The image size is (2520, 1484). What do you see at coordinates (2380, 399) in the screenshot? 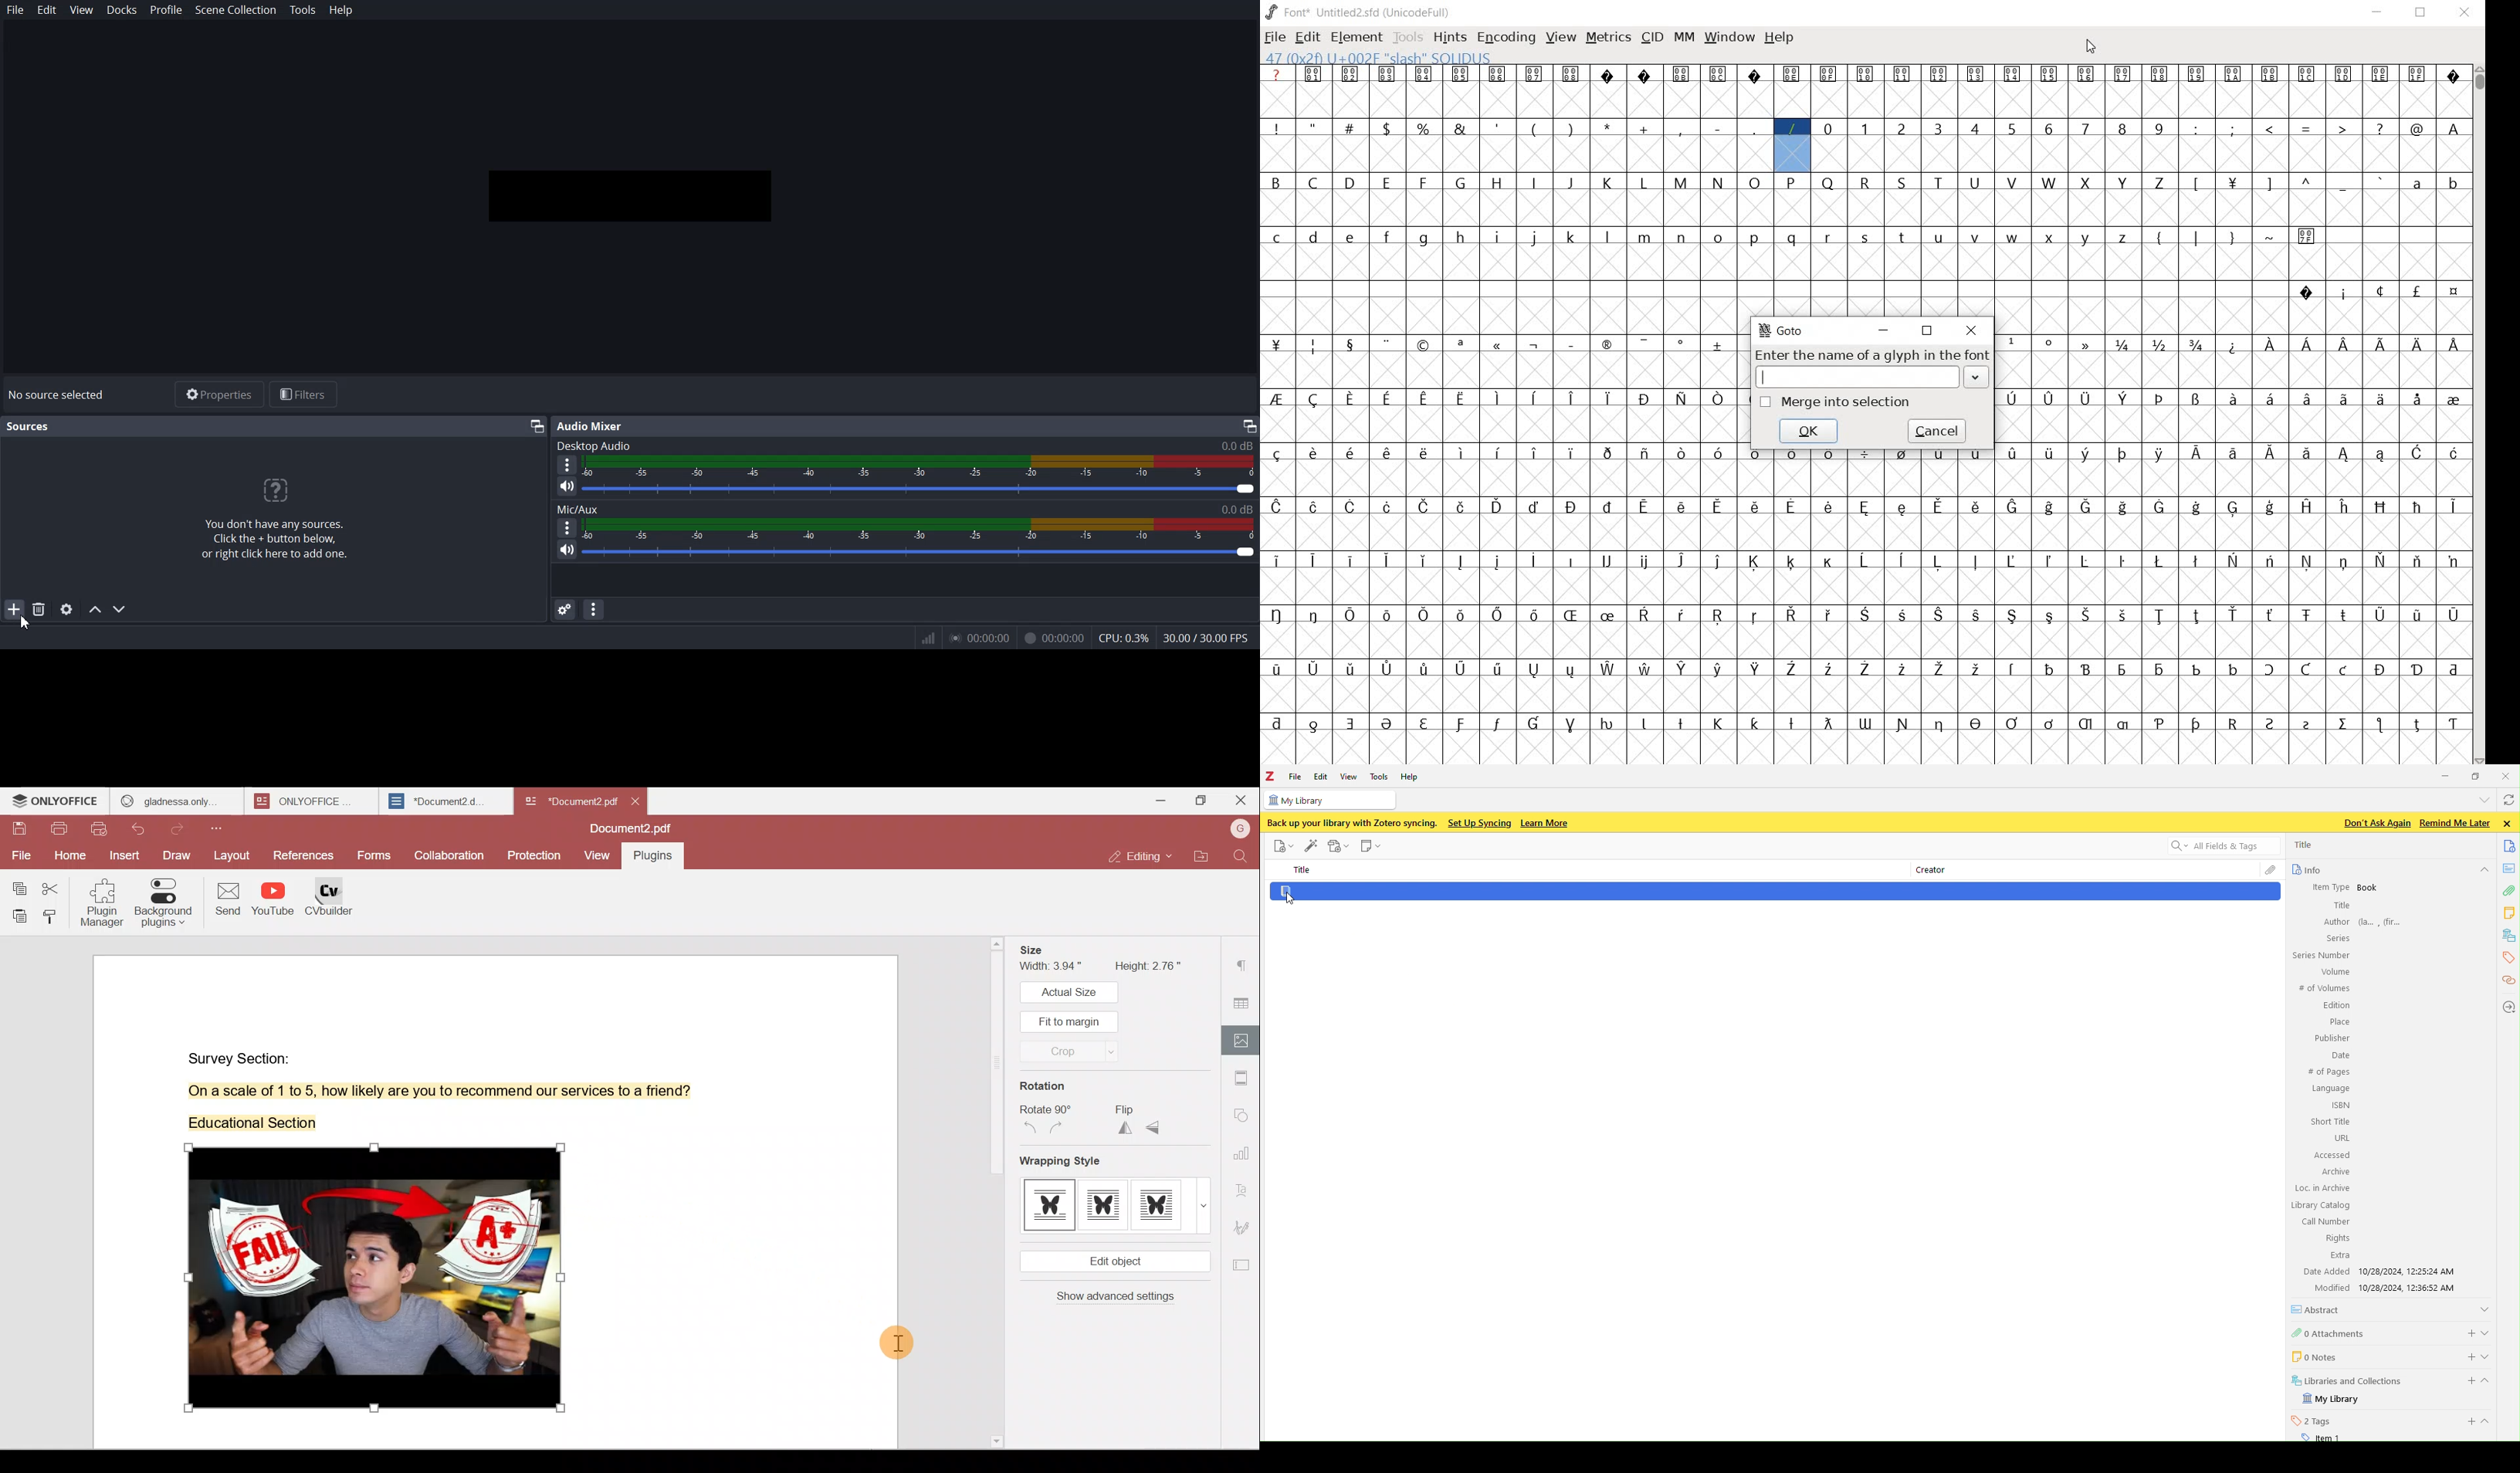
I see `glyph` at bounding box center [2380, 399].